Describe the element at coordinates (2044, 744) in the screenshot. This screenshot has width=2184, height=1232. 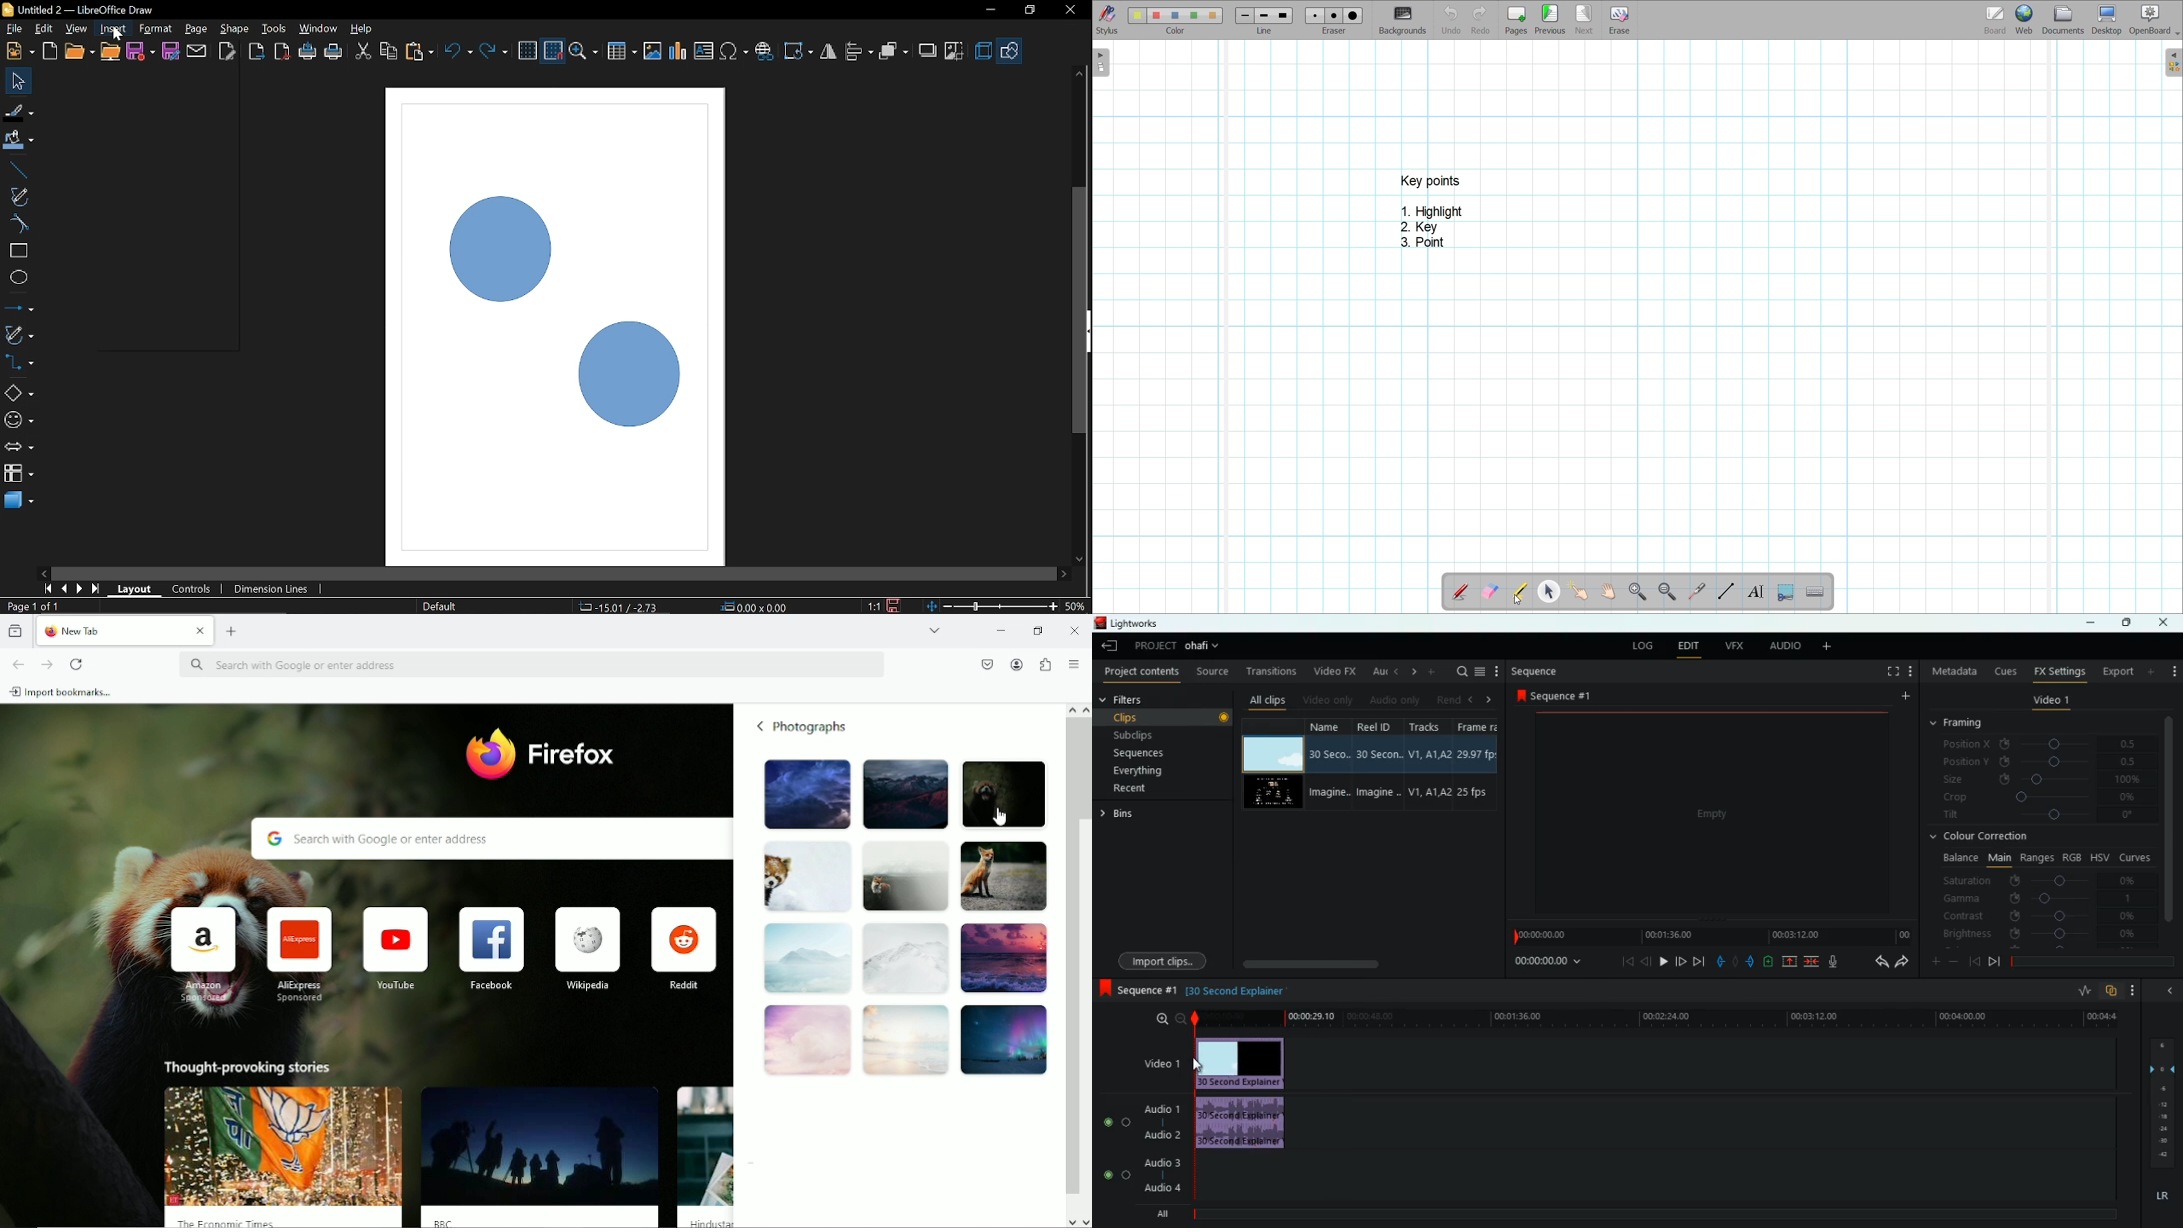
I see `position x` at that location.